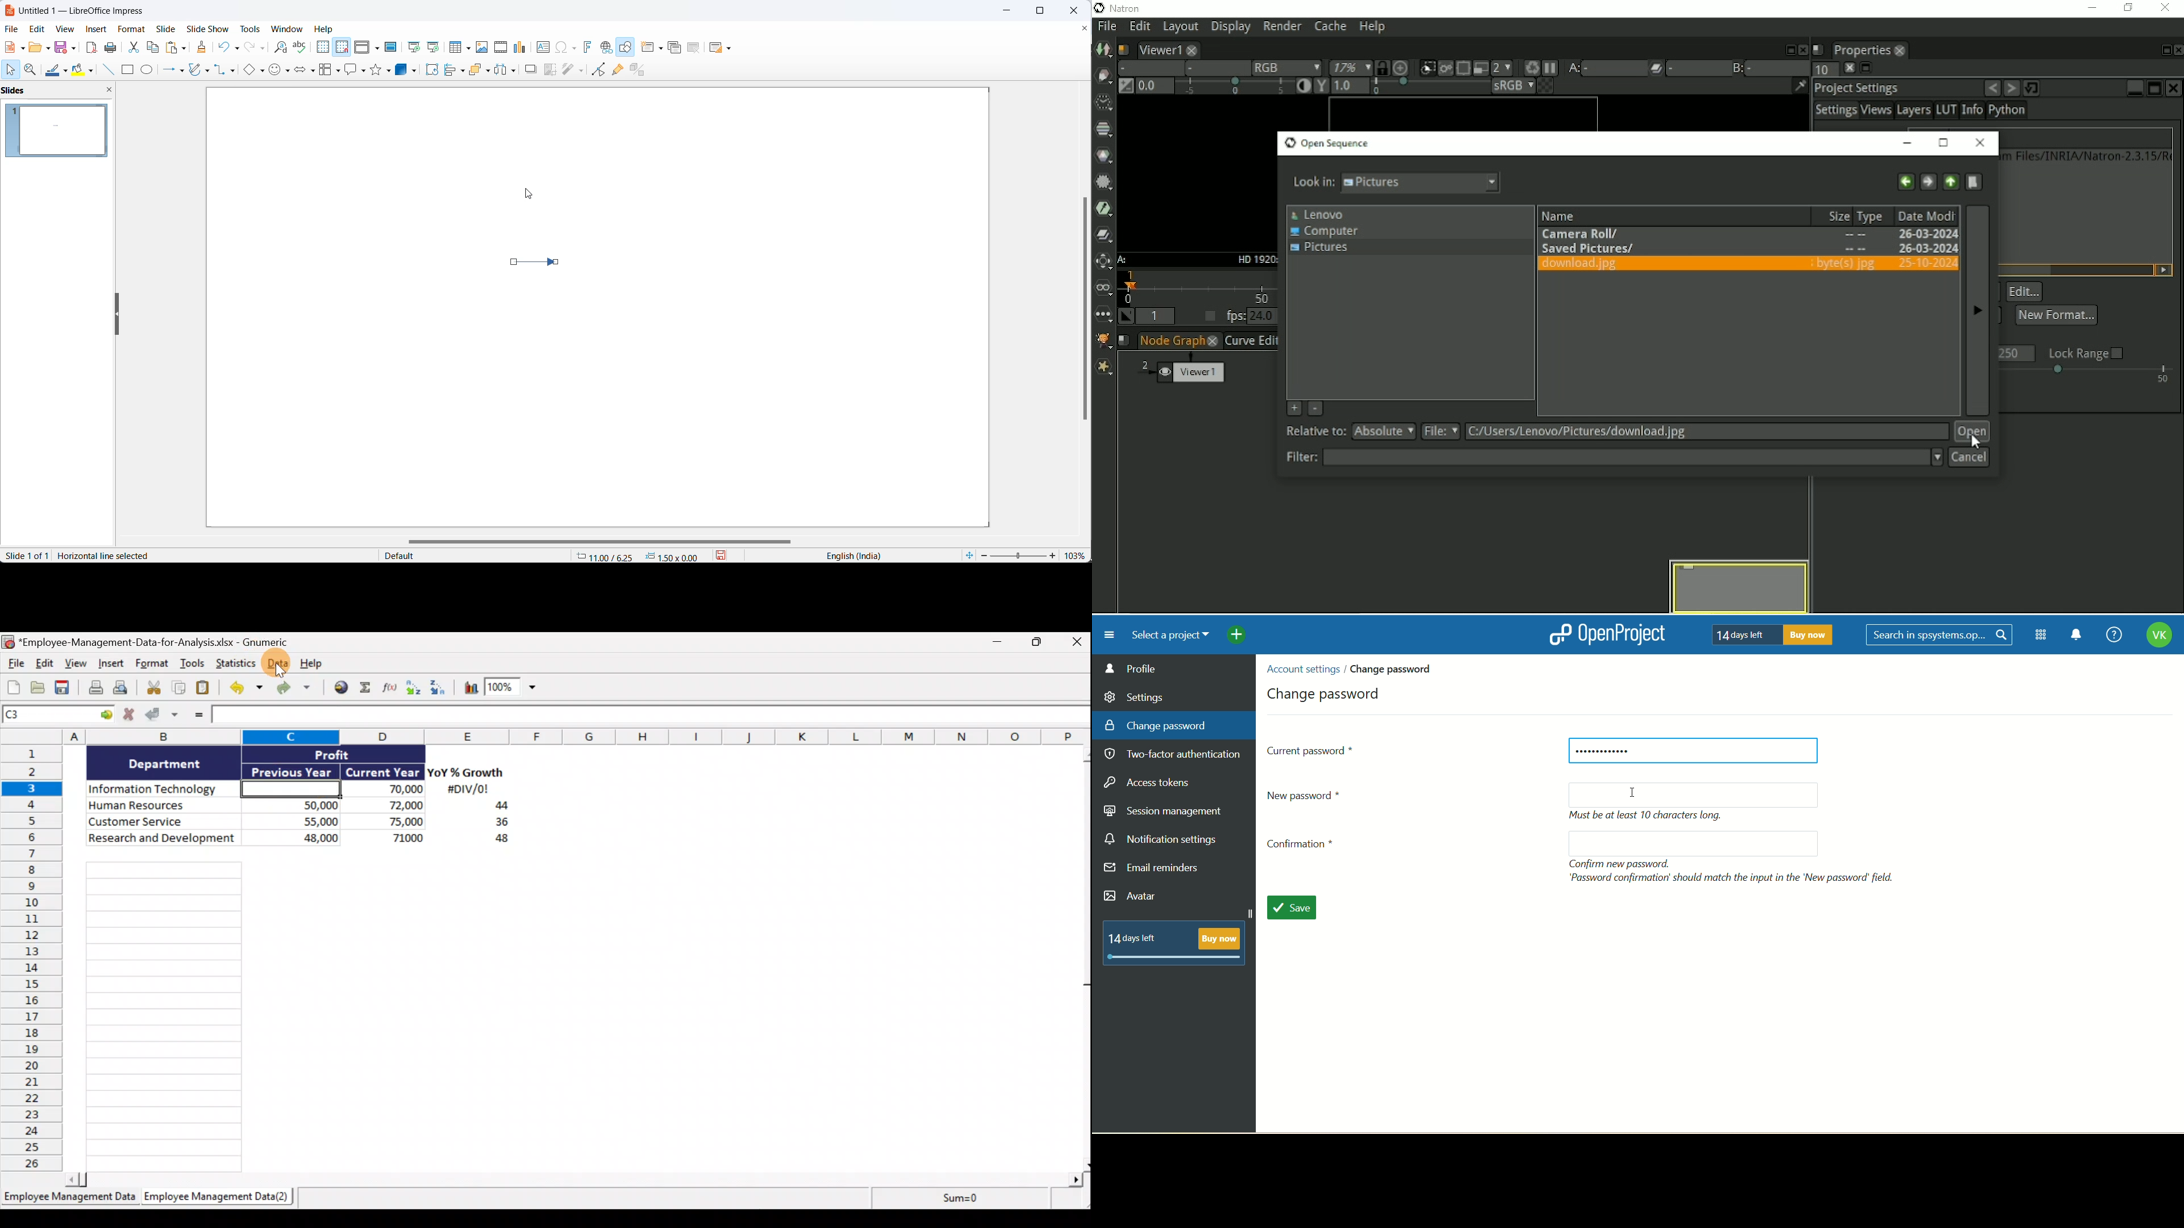  I want to click on insert fontwork text, so click(587, 47).